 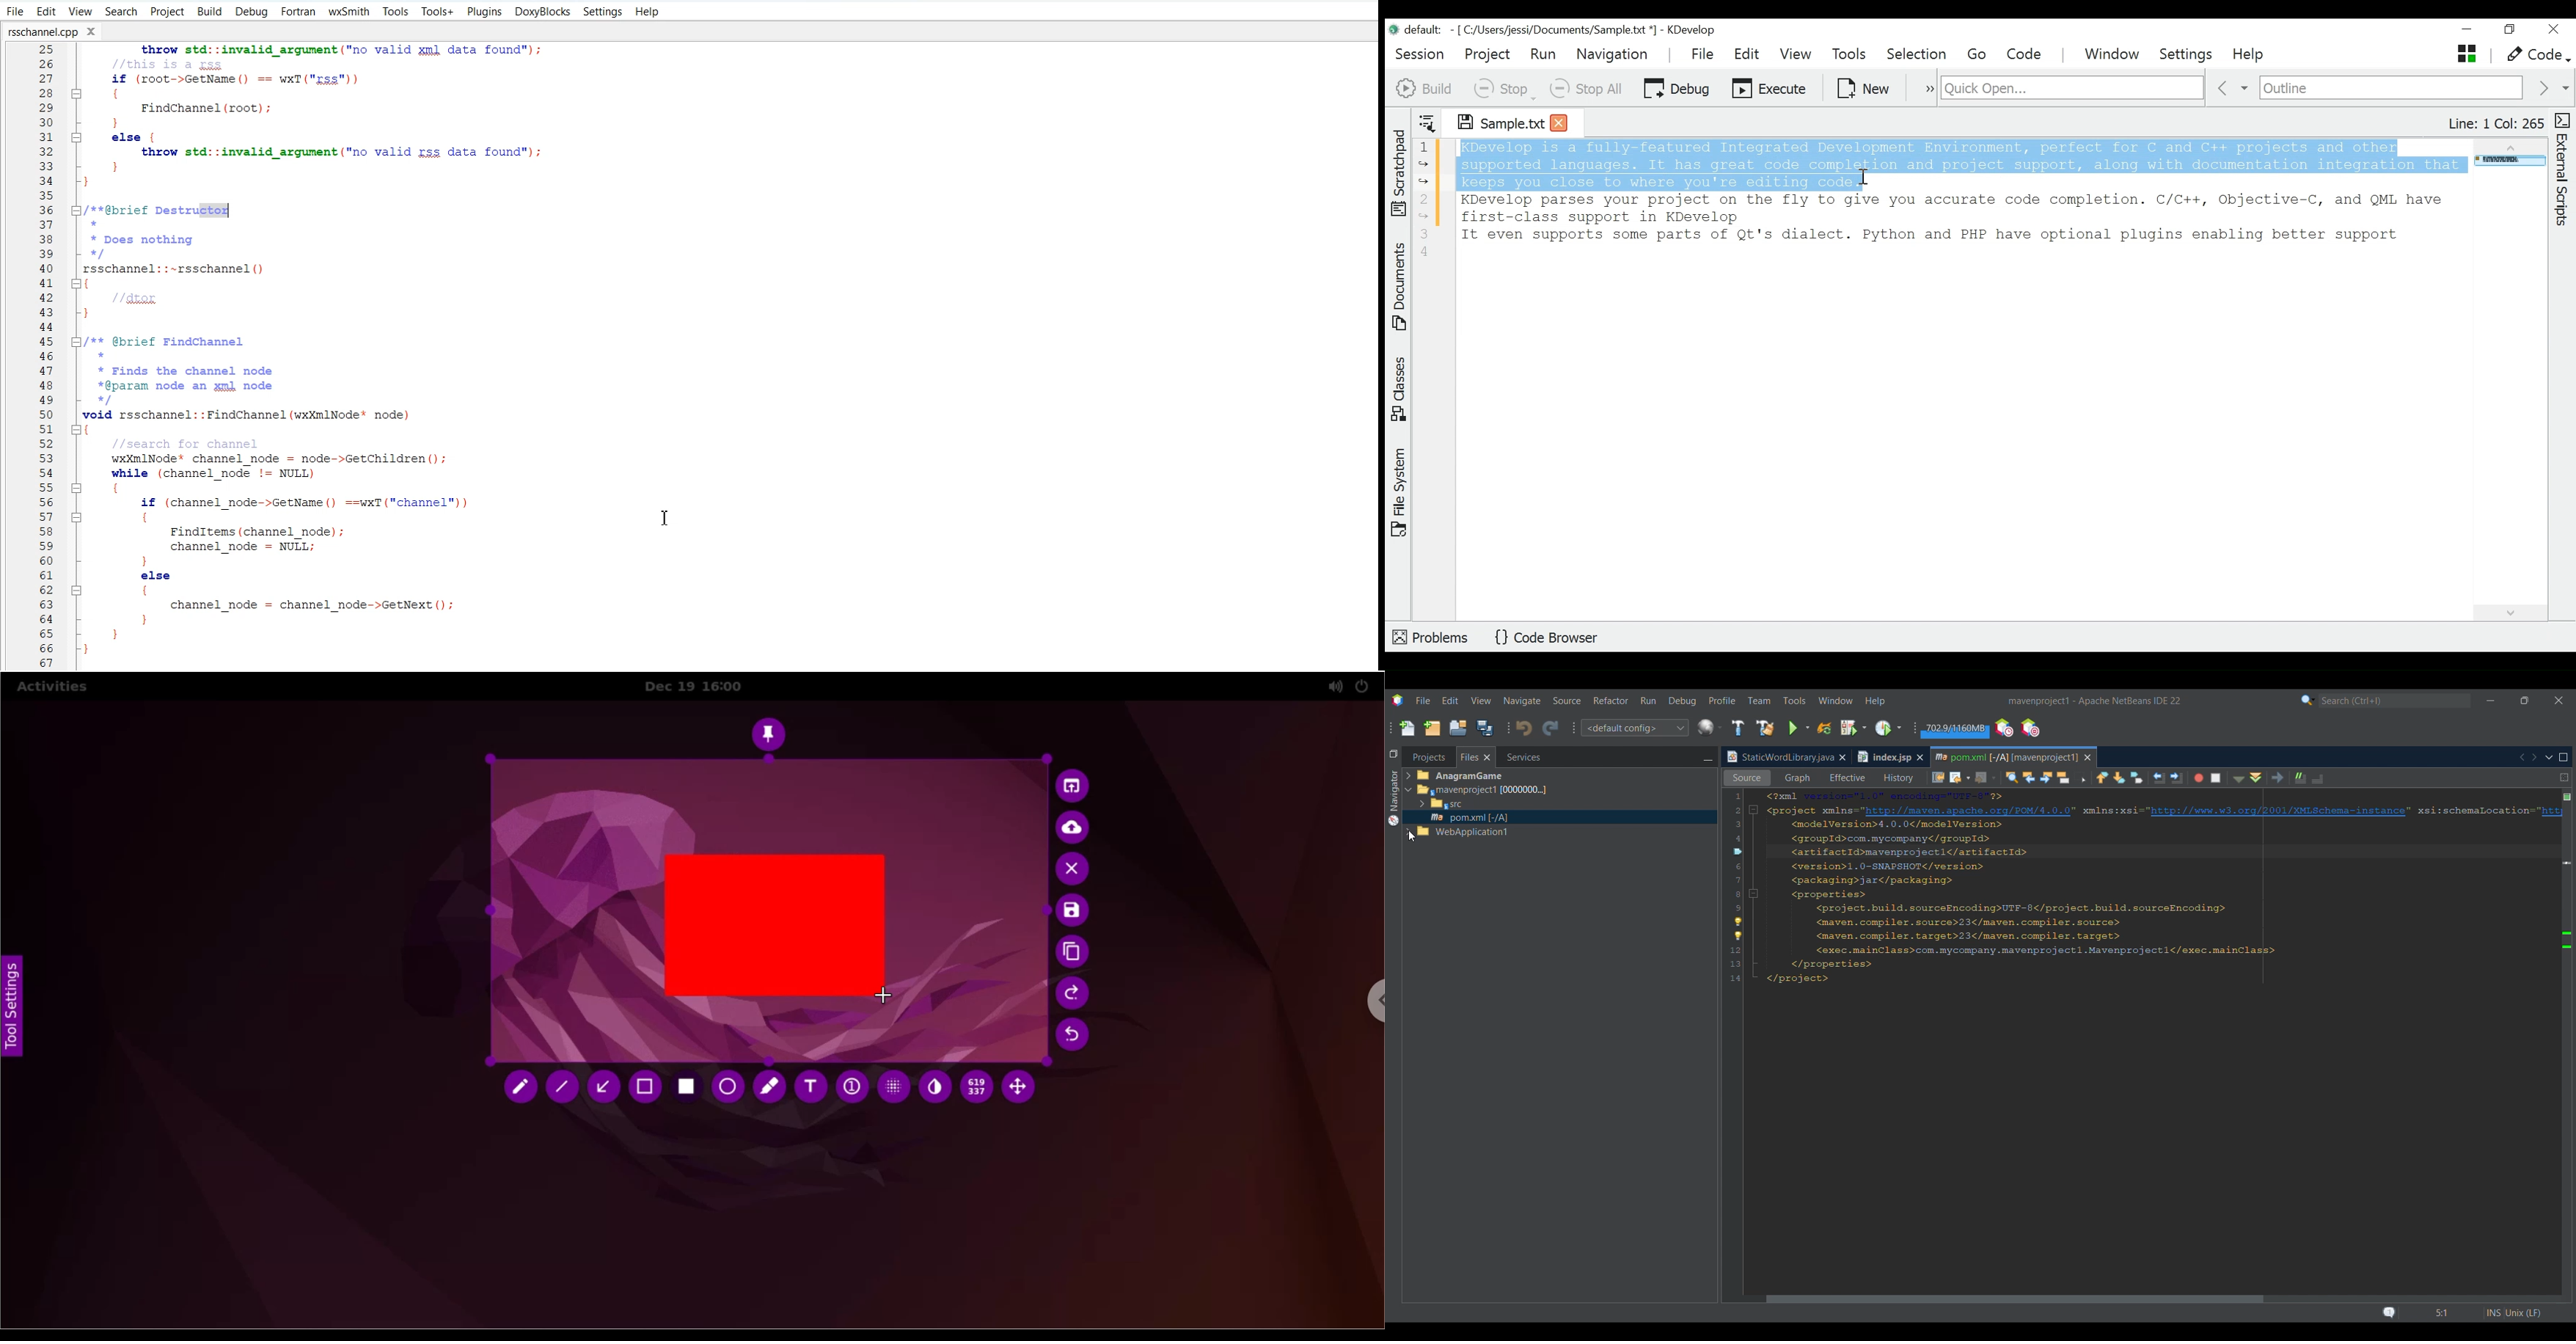 I want to click on External Scripts, so click(x=2565, y=170).